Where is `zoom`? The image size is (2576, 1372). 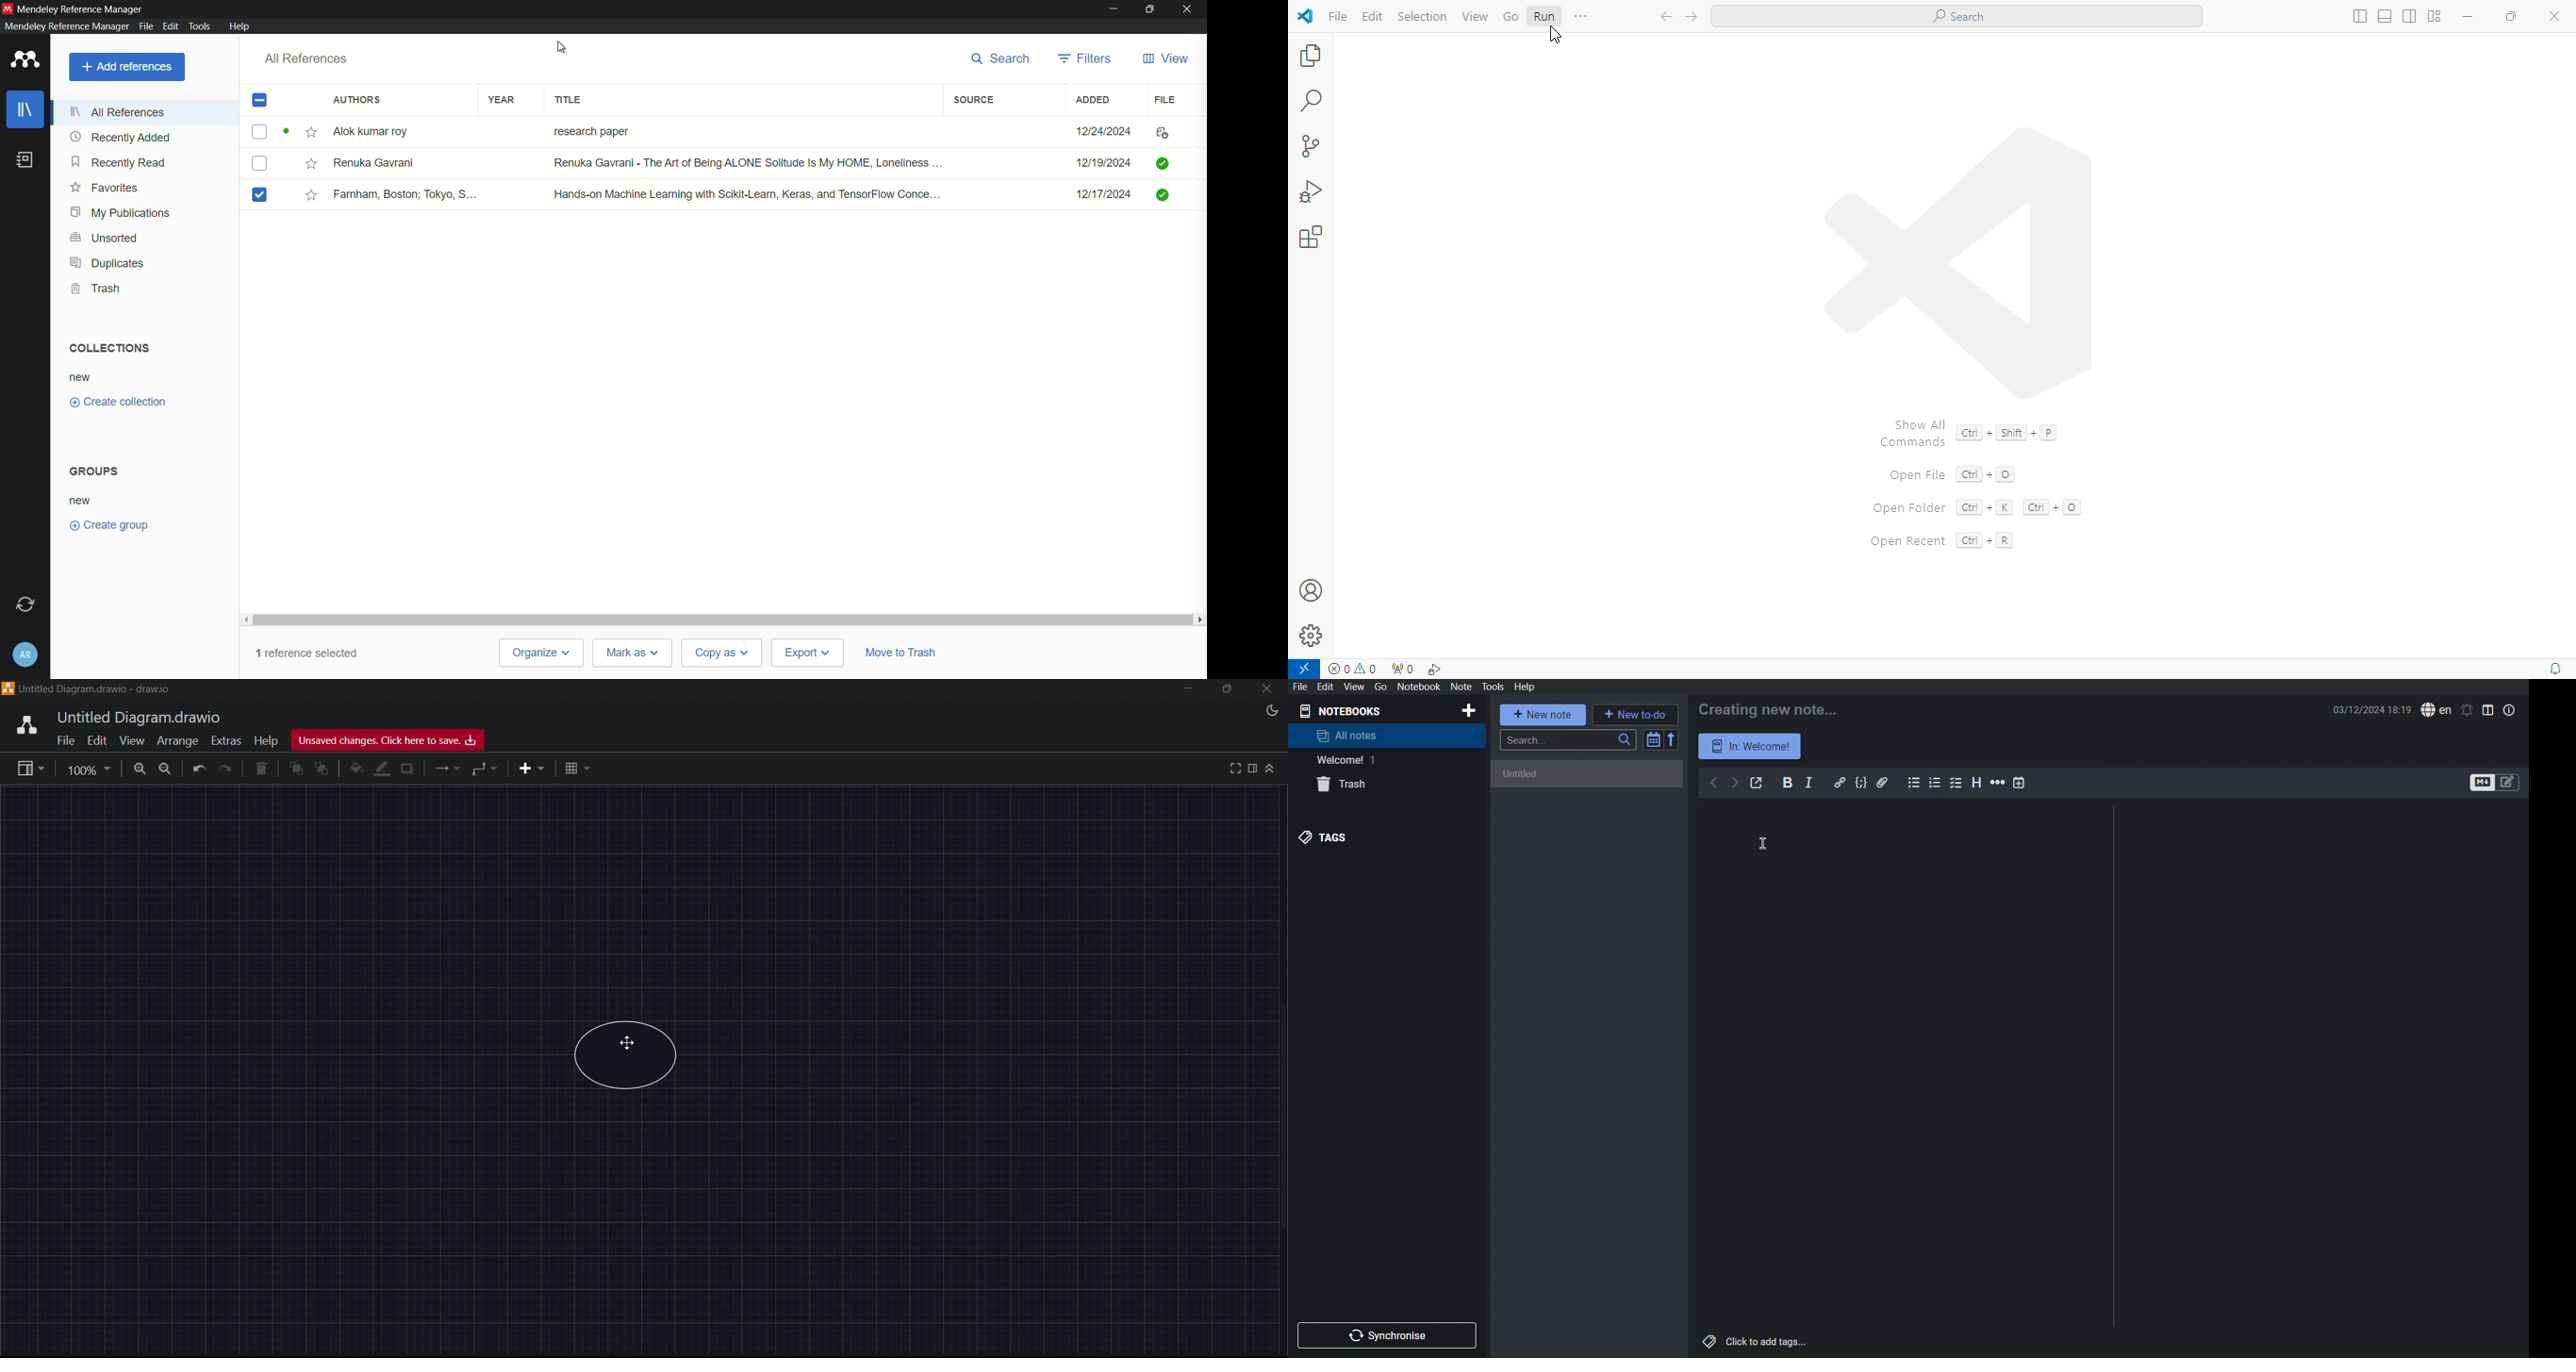
zoom is located at coordinates (90, 770).